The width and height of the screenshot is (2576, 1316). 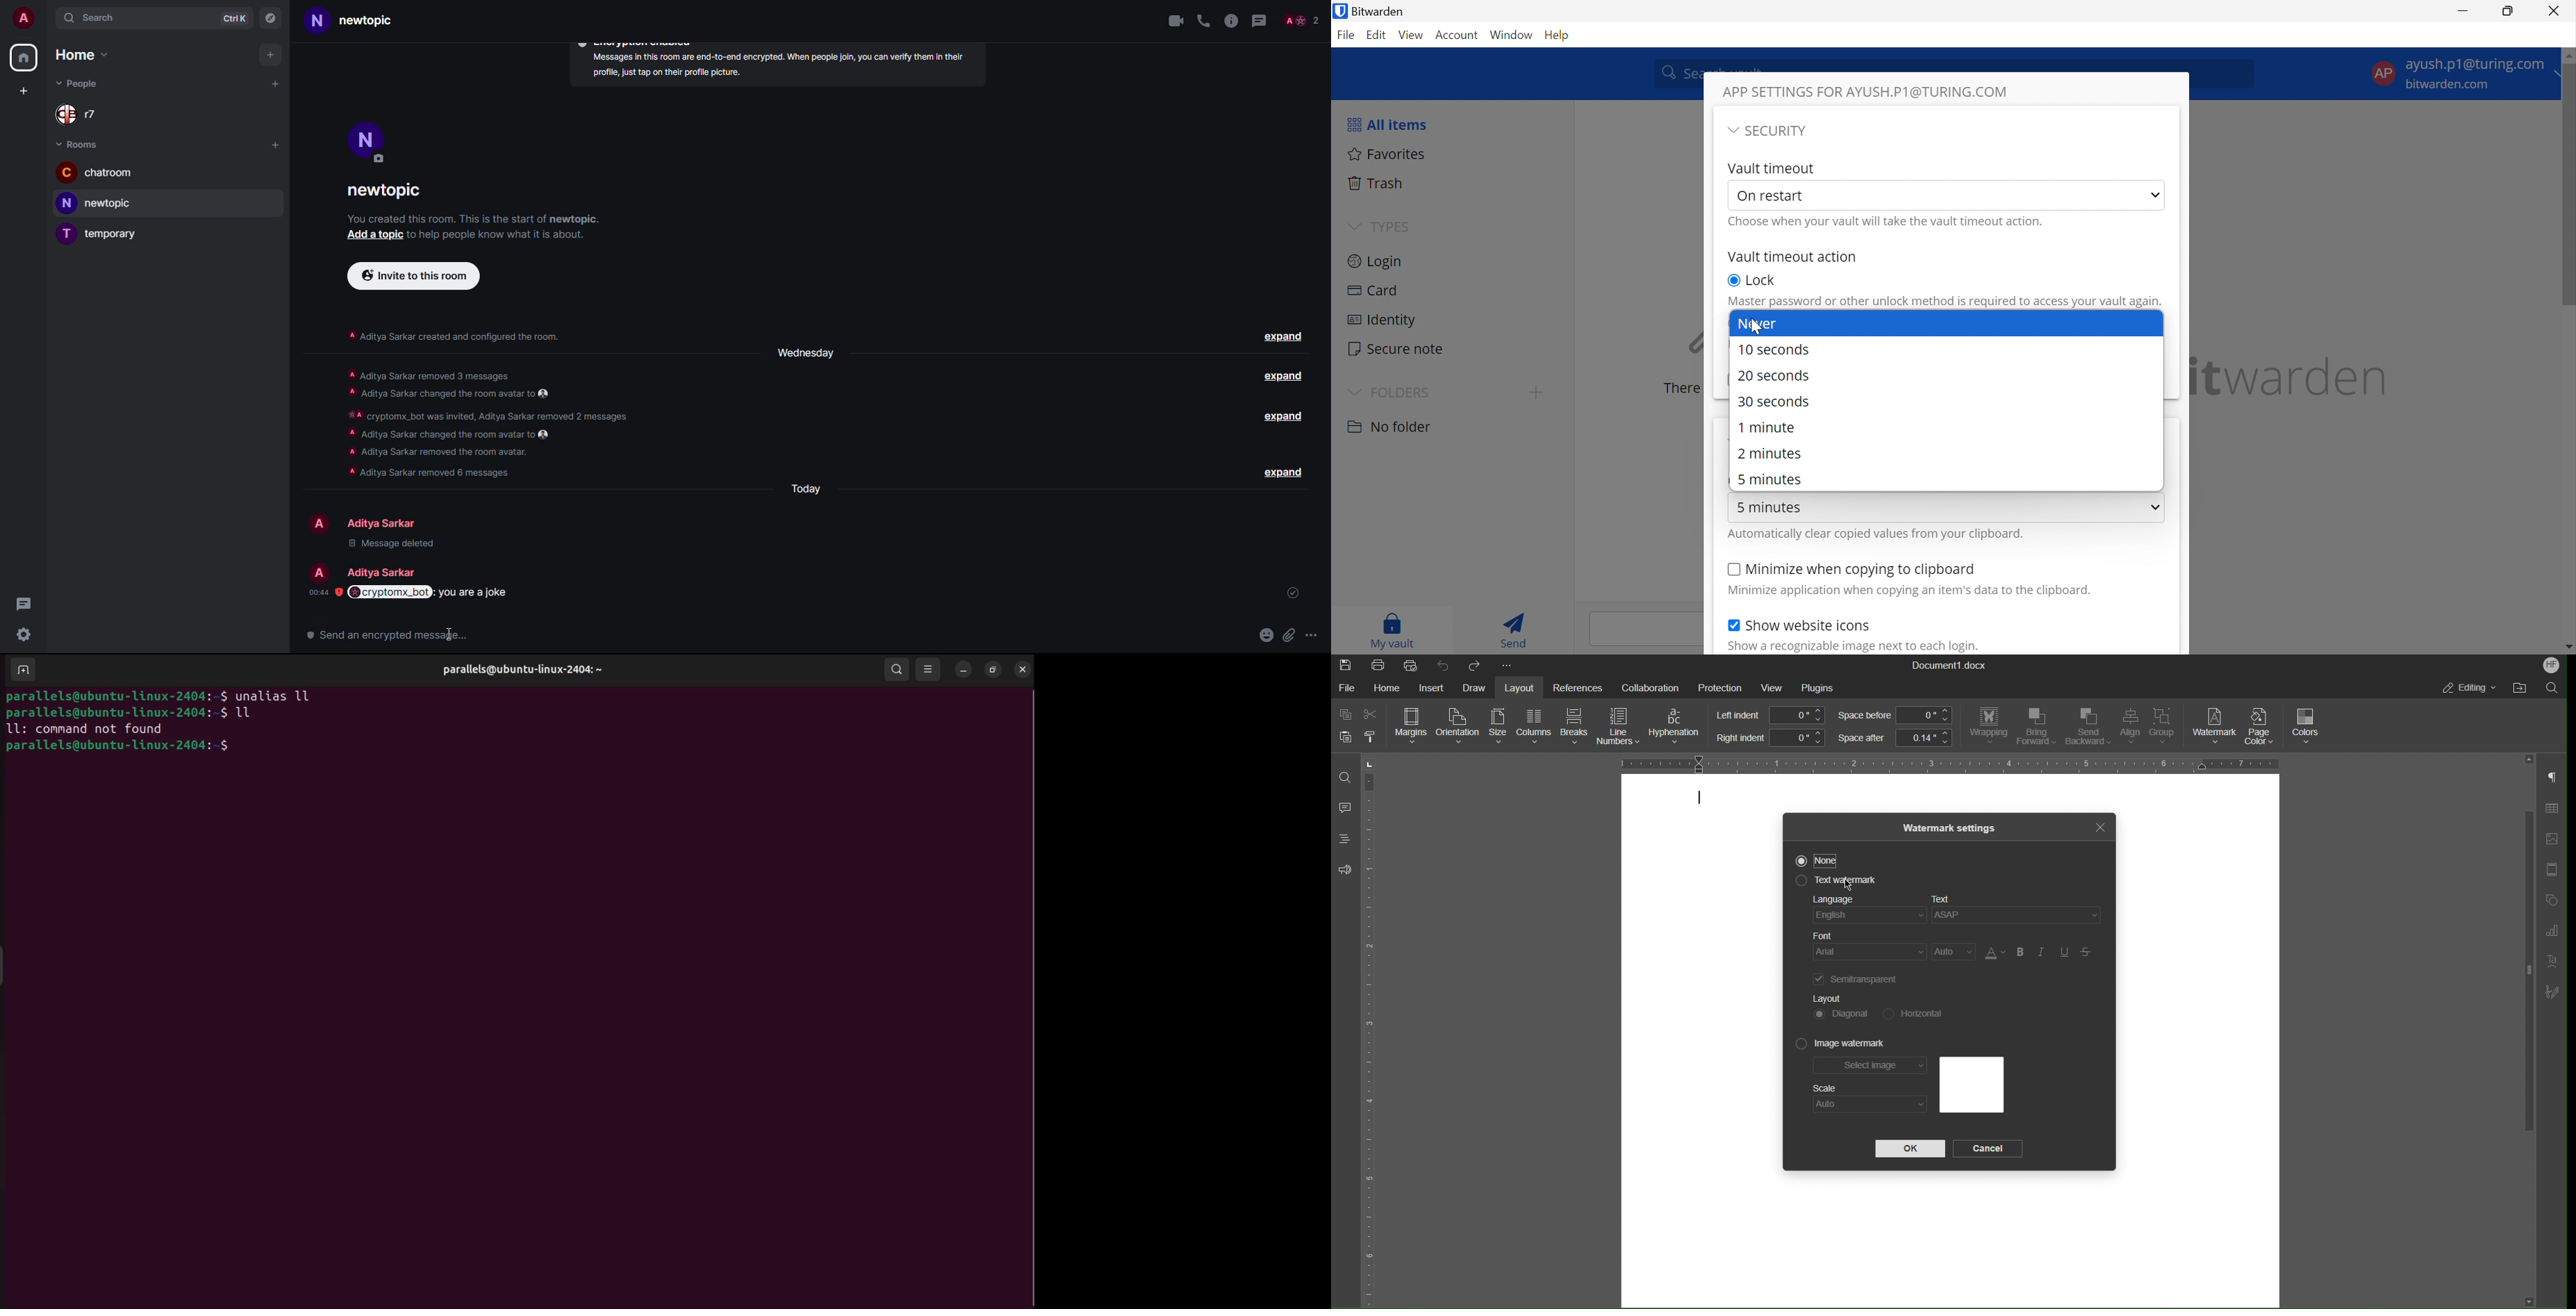 I want to click on Text, so click(x=2020, y=912).